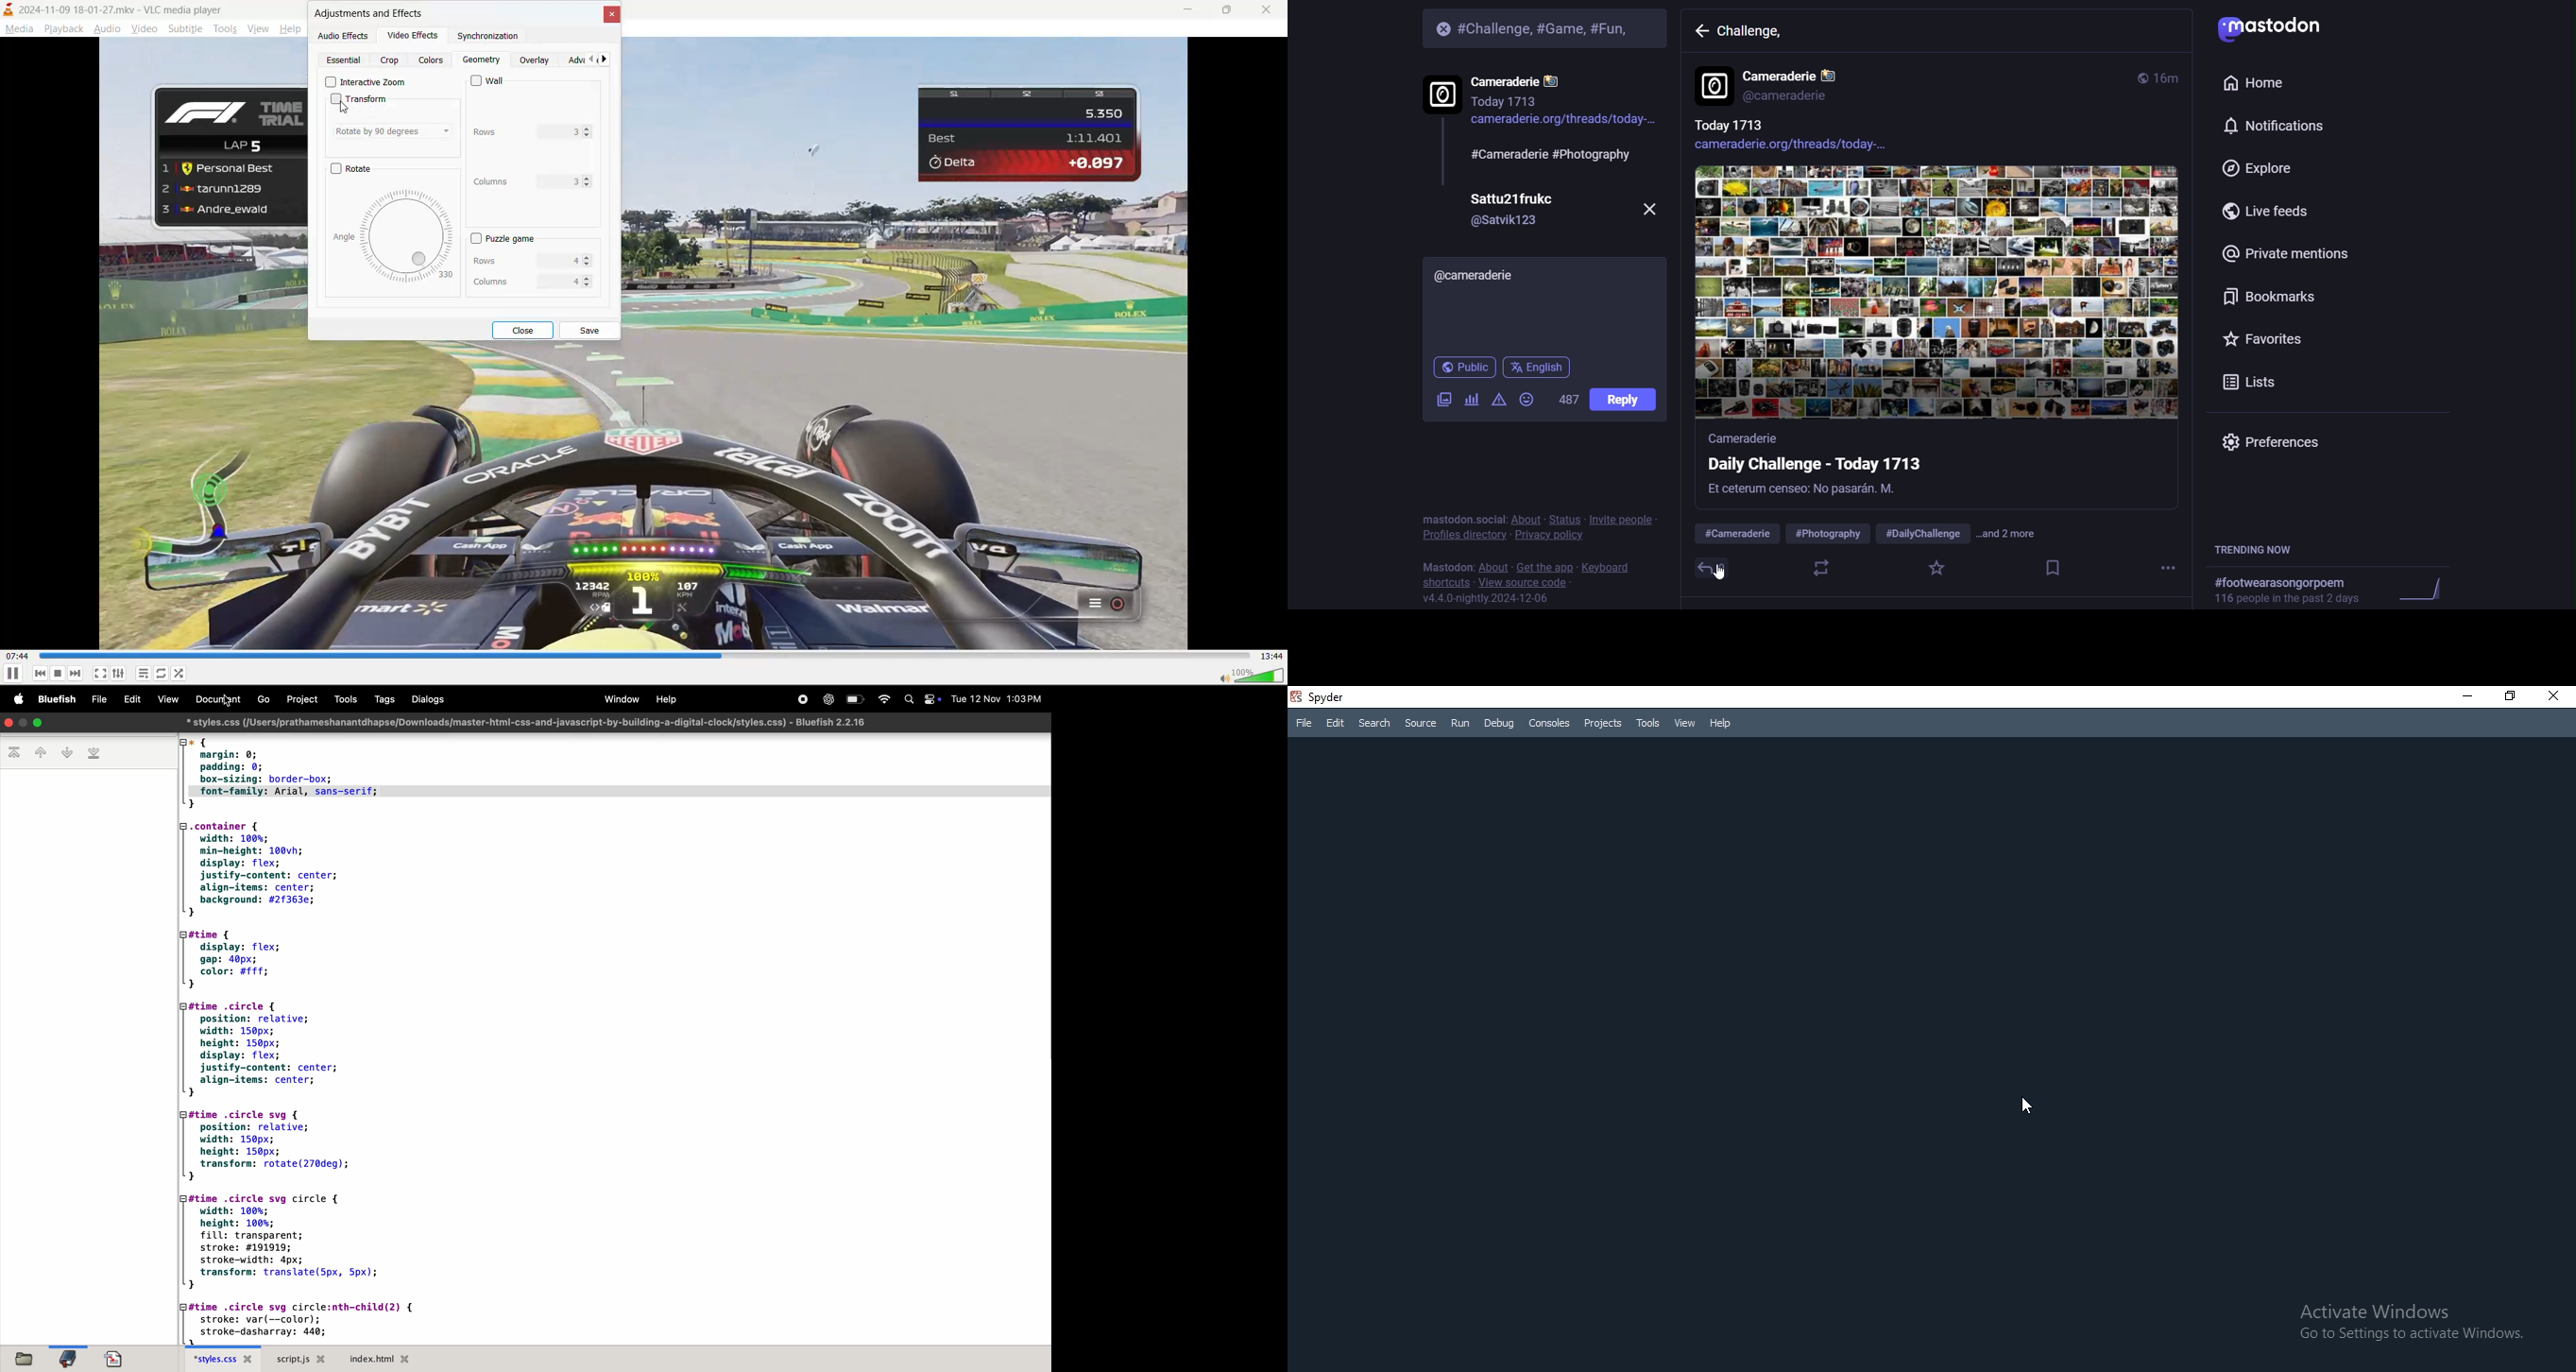 The width and height of the screenshot is (2576, 1372). I want to click on video effects, so click(417, 36).